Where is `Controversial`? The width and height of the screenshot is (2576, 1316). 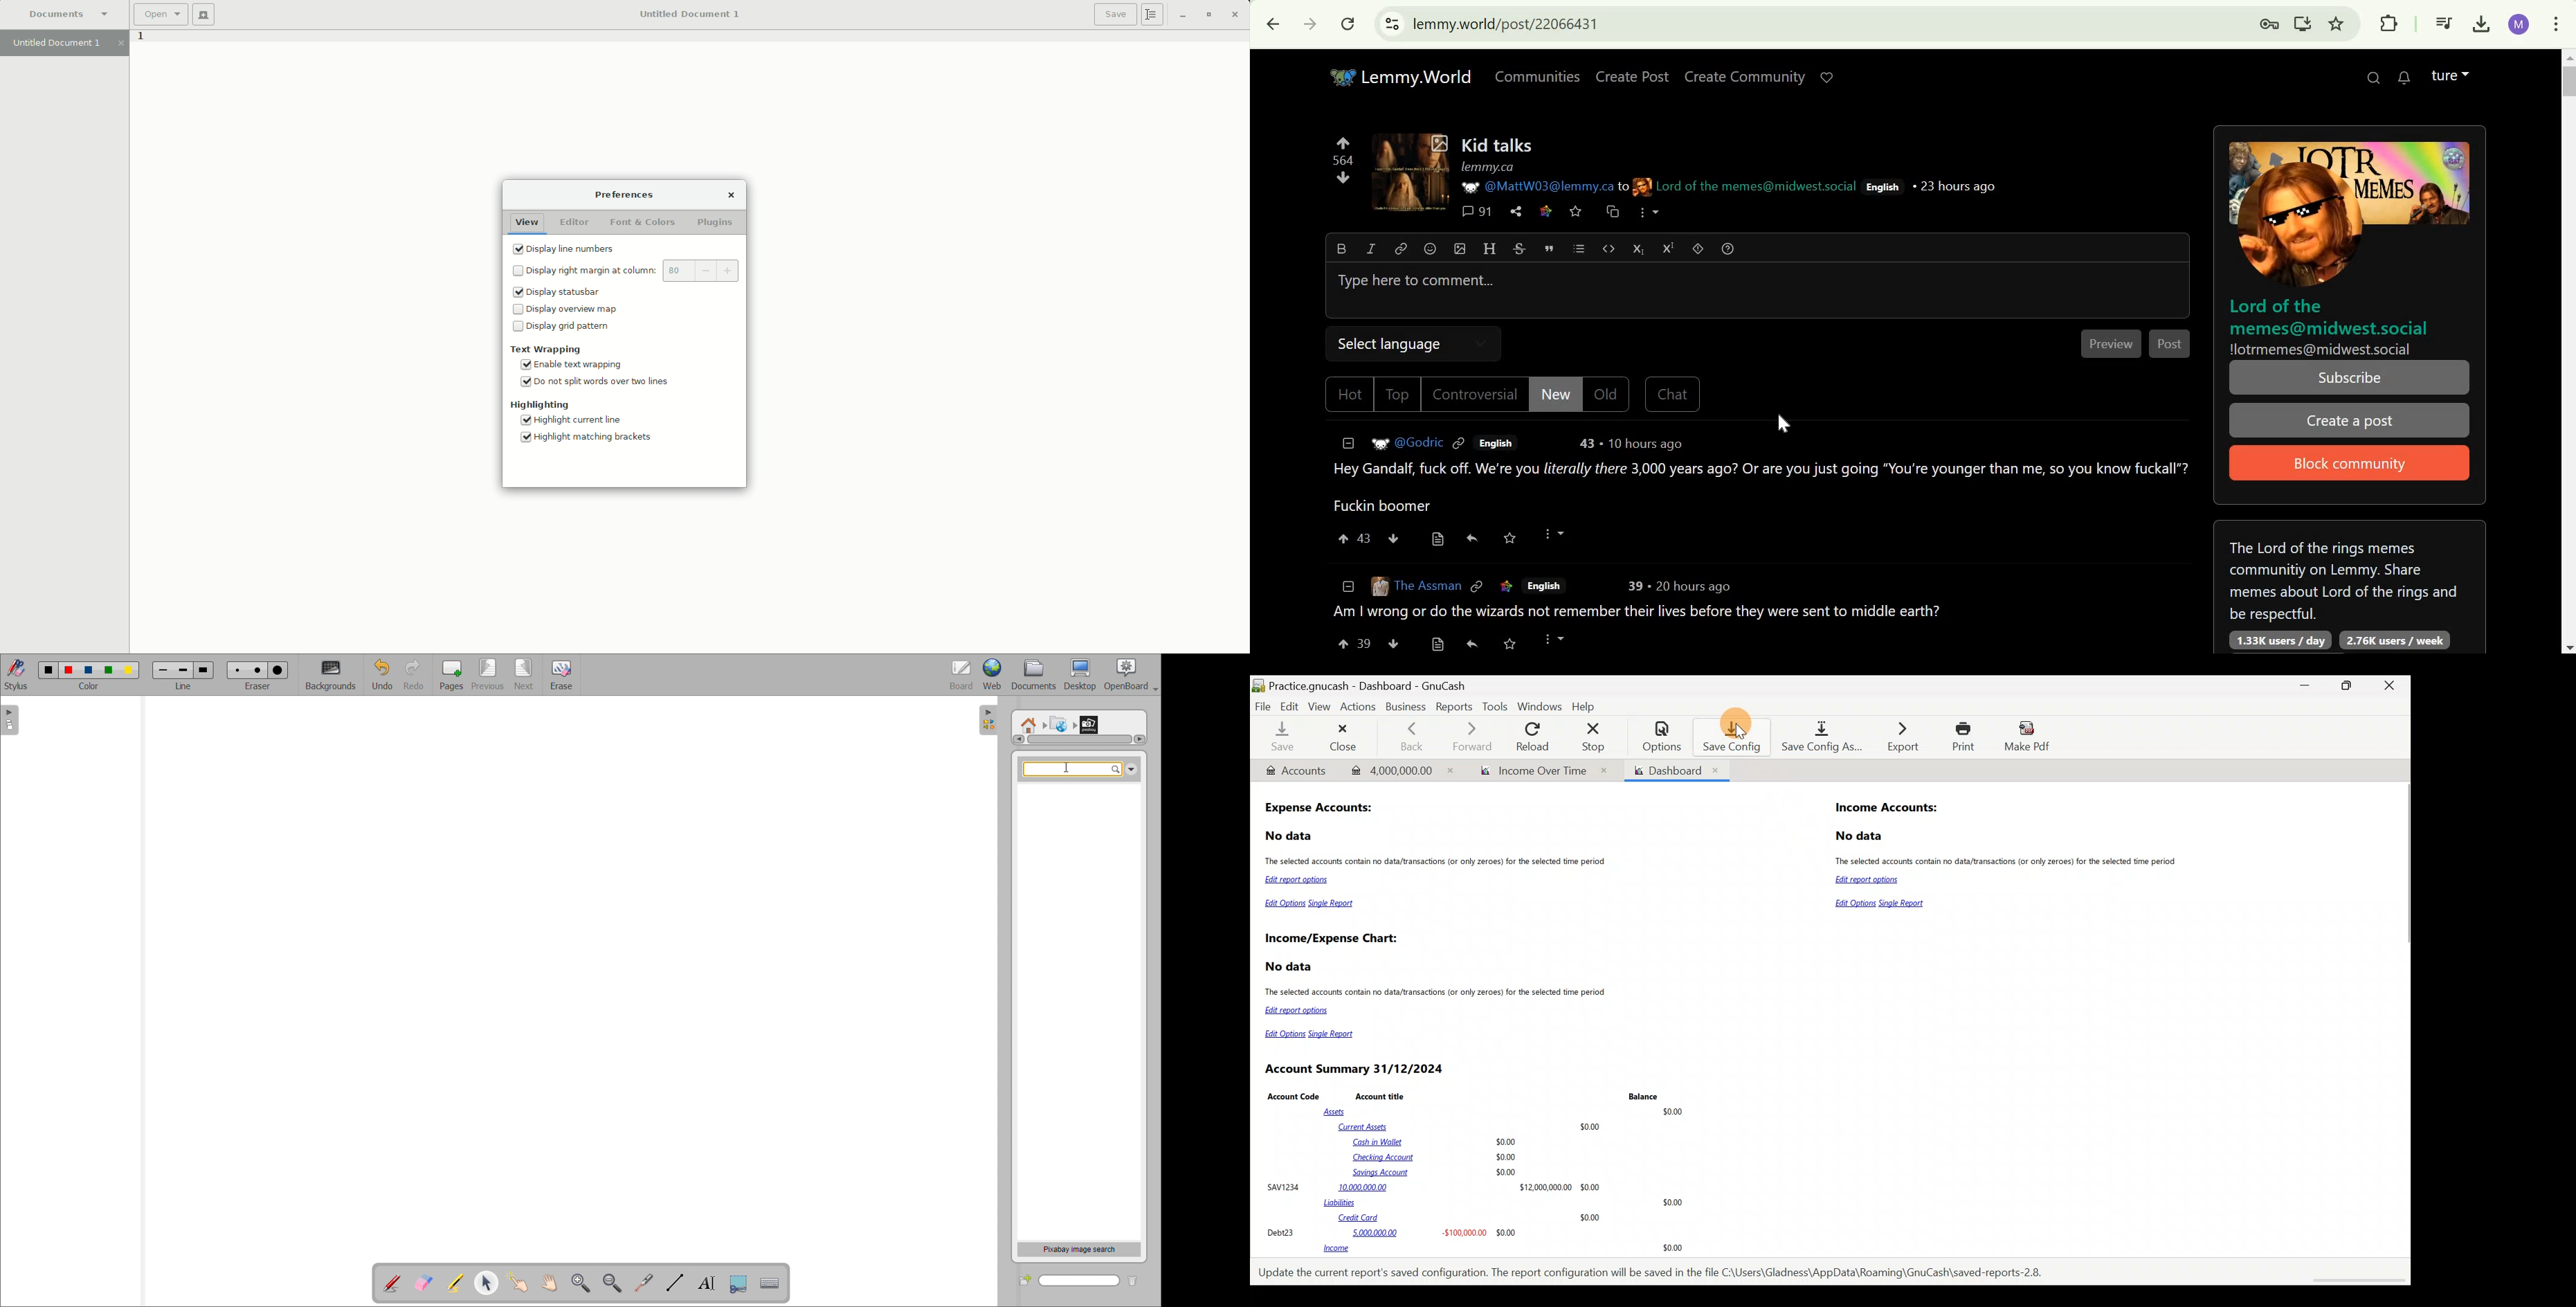
Controversial is located at coordinates (1474, 394).